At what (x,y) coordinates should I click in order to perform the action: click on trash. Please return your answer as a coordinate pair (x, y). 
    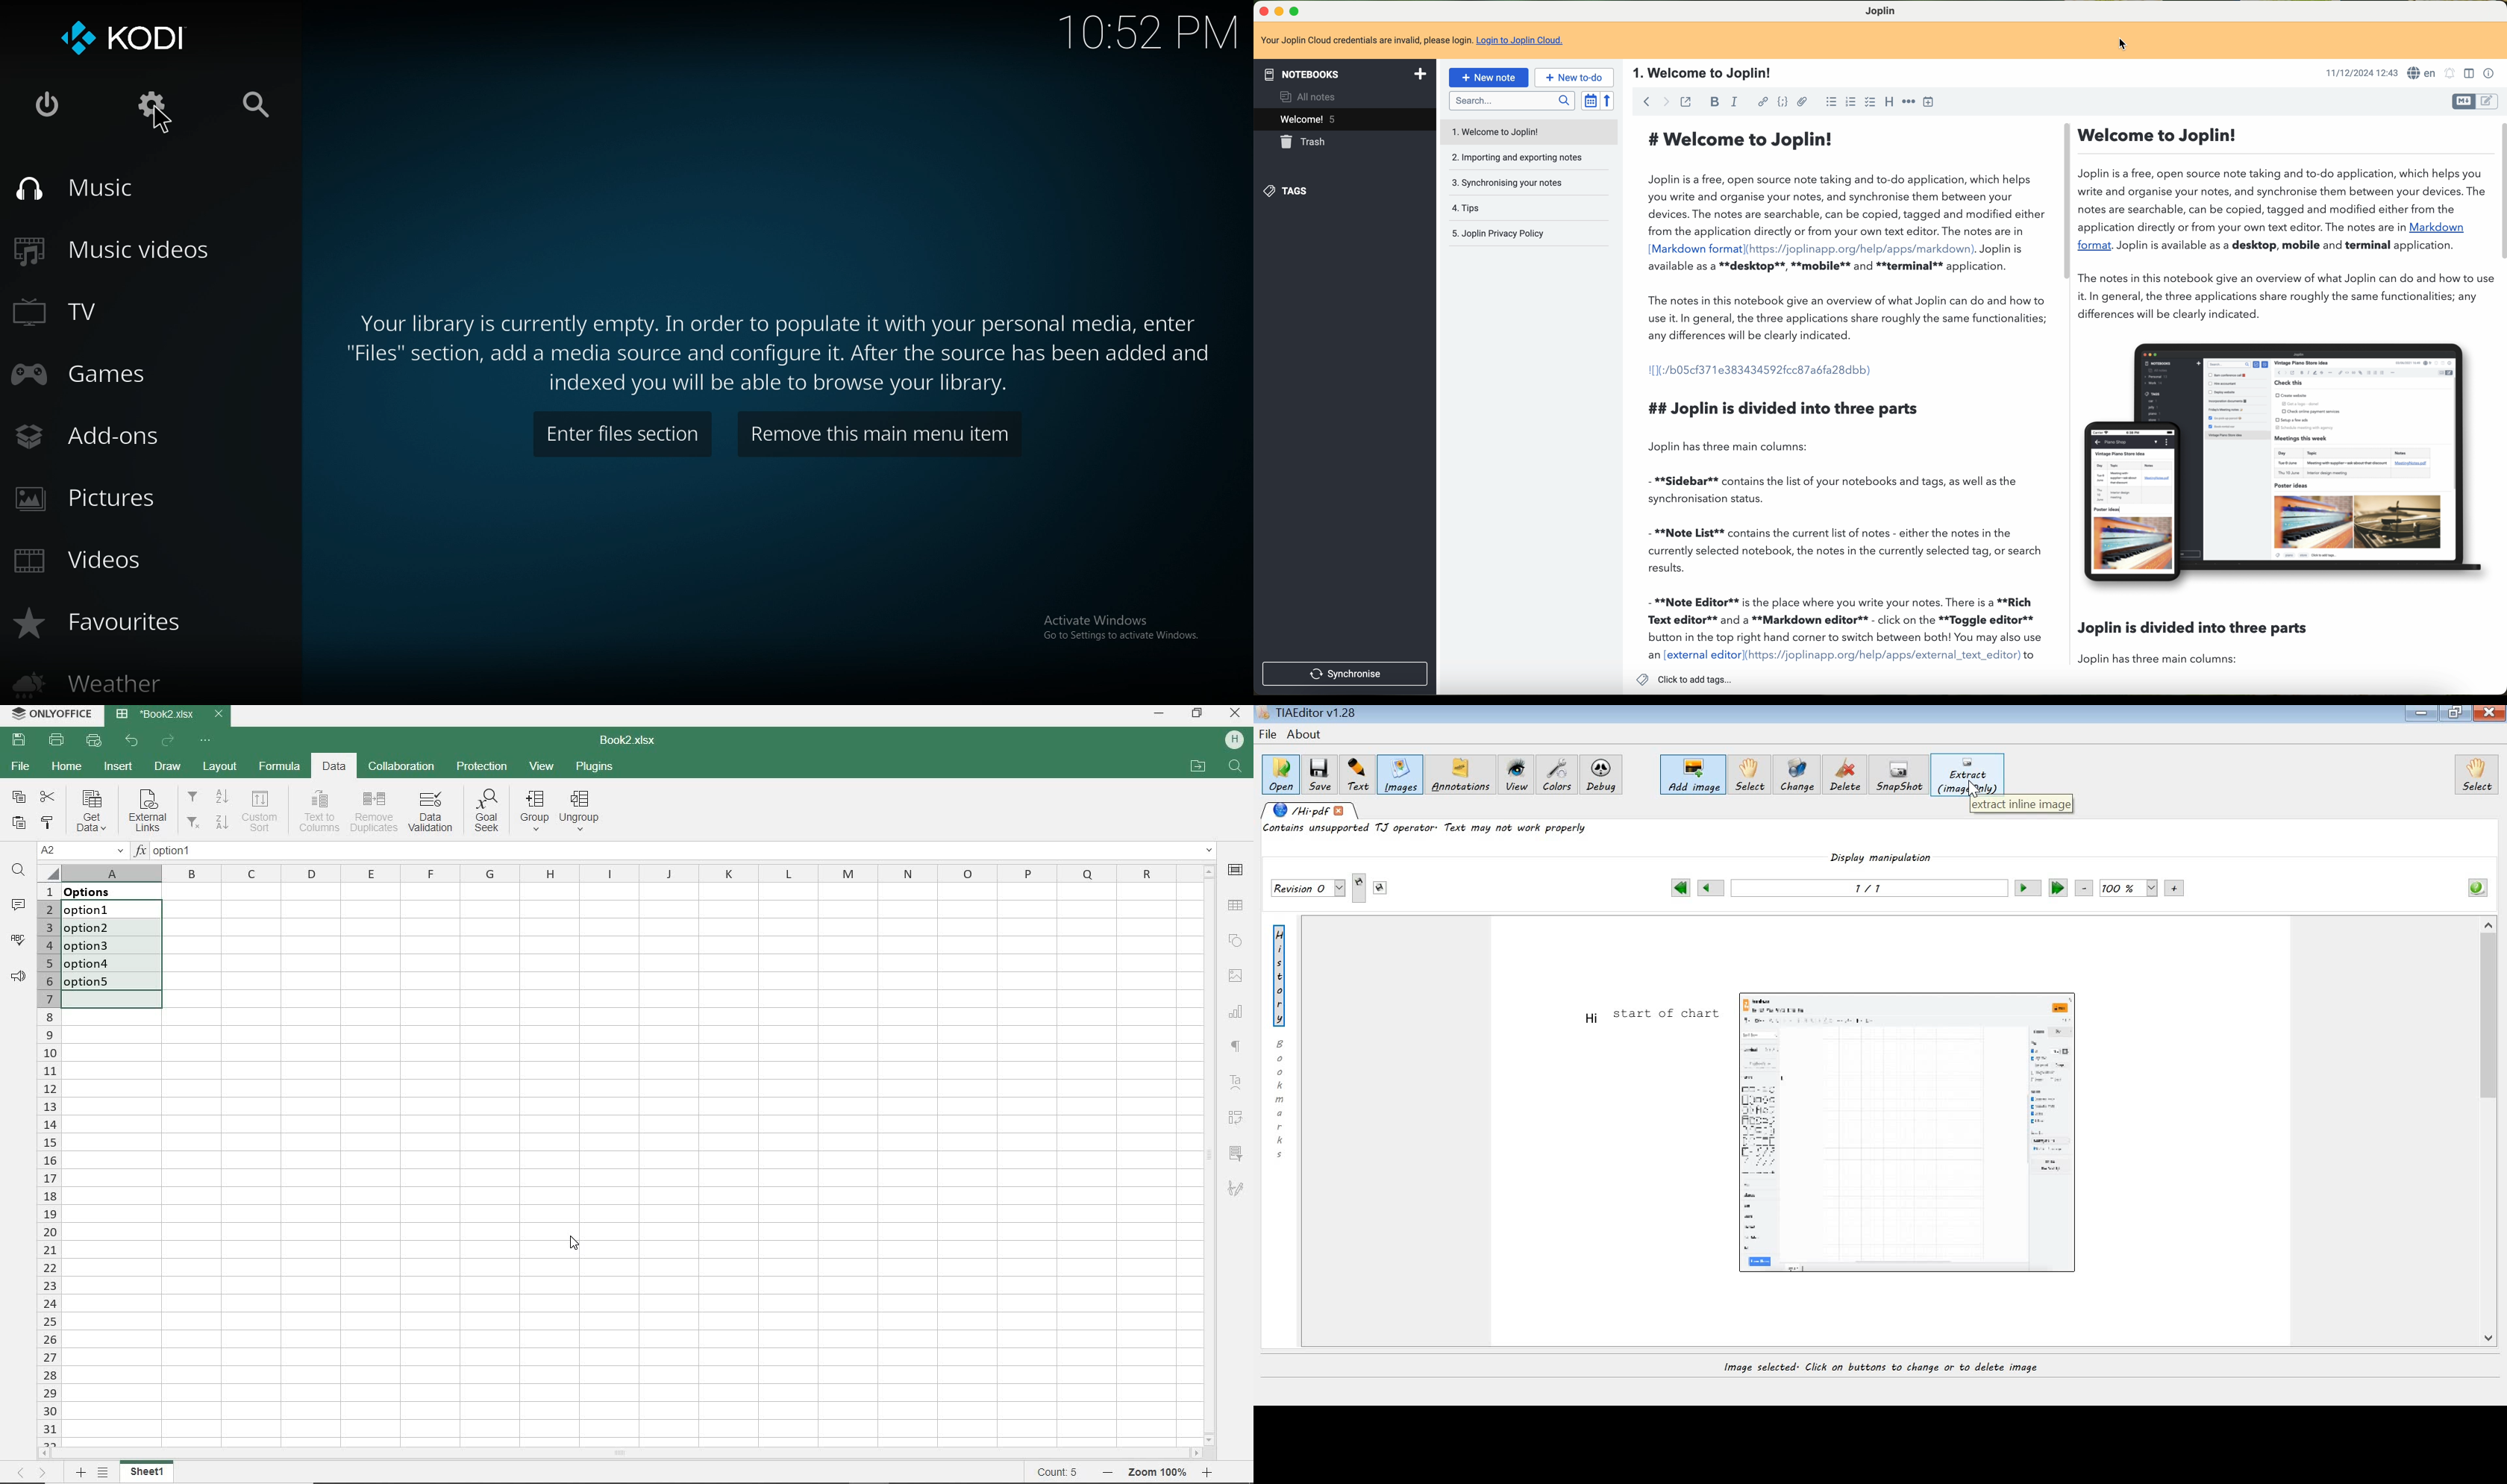
    Looking at the image, I should click on (1301, 142).